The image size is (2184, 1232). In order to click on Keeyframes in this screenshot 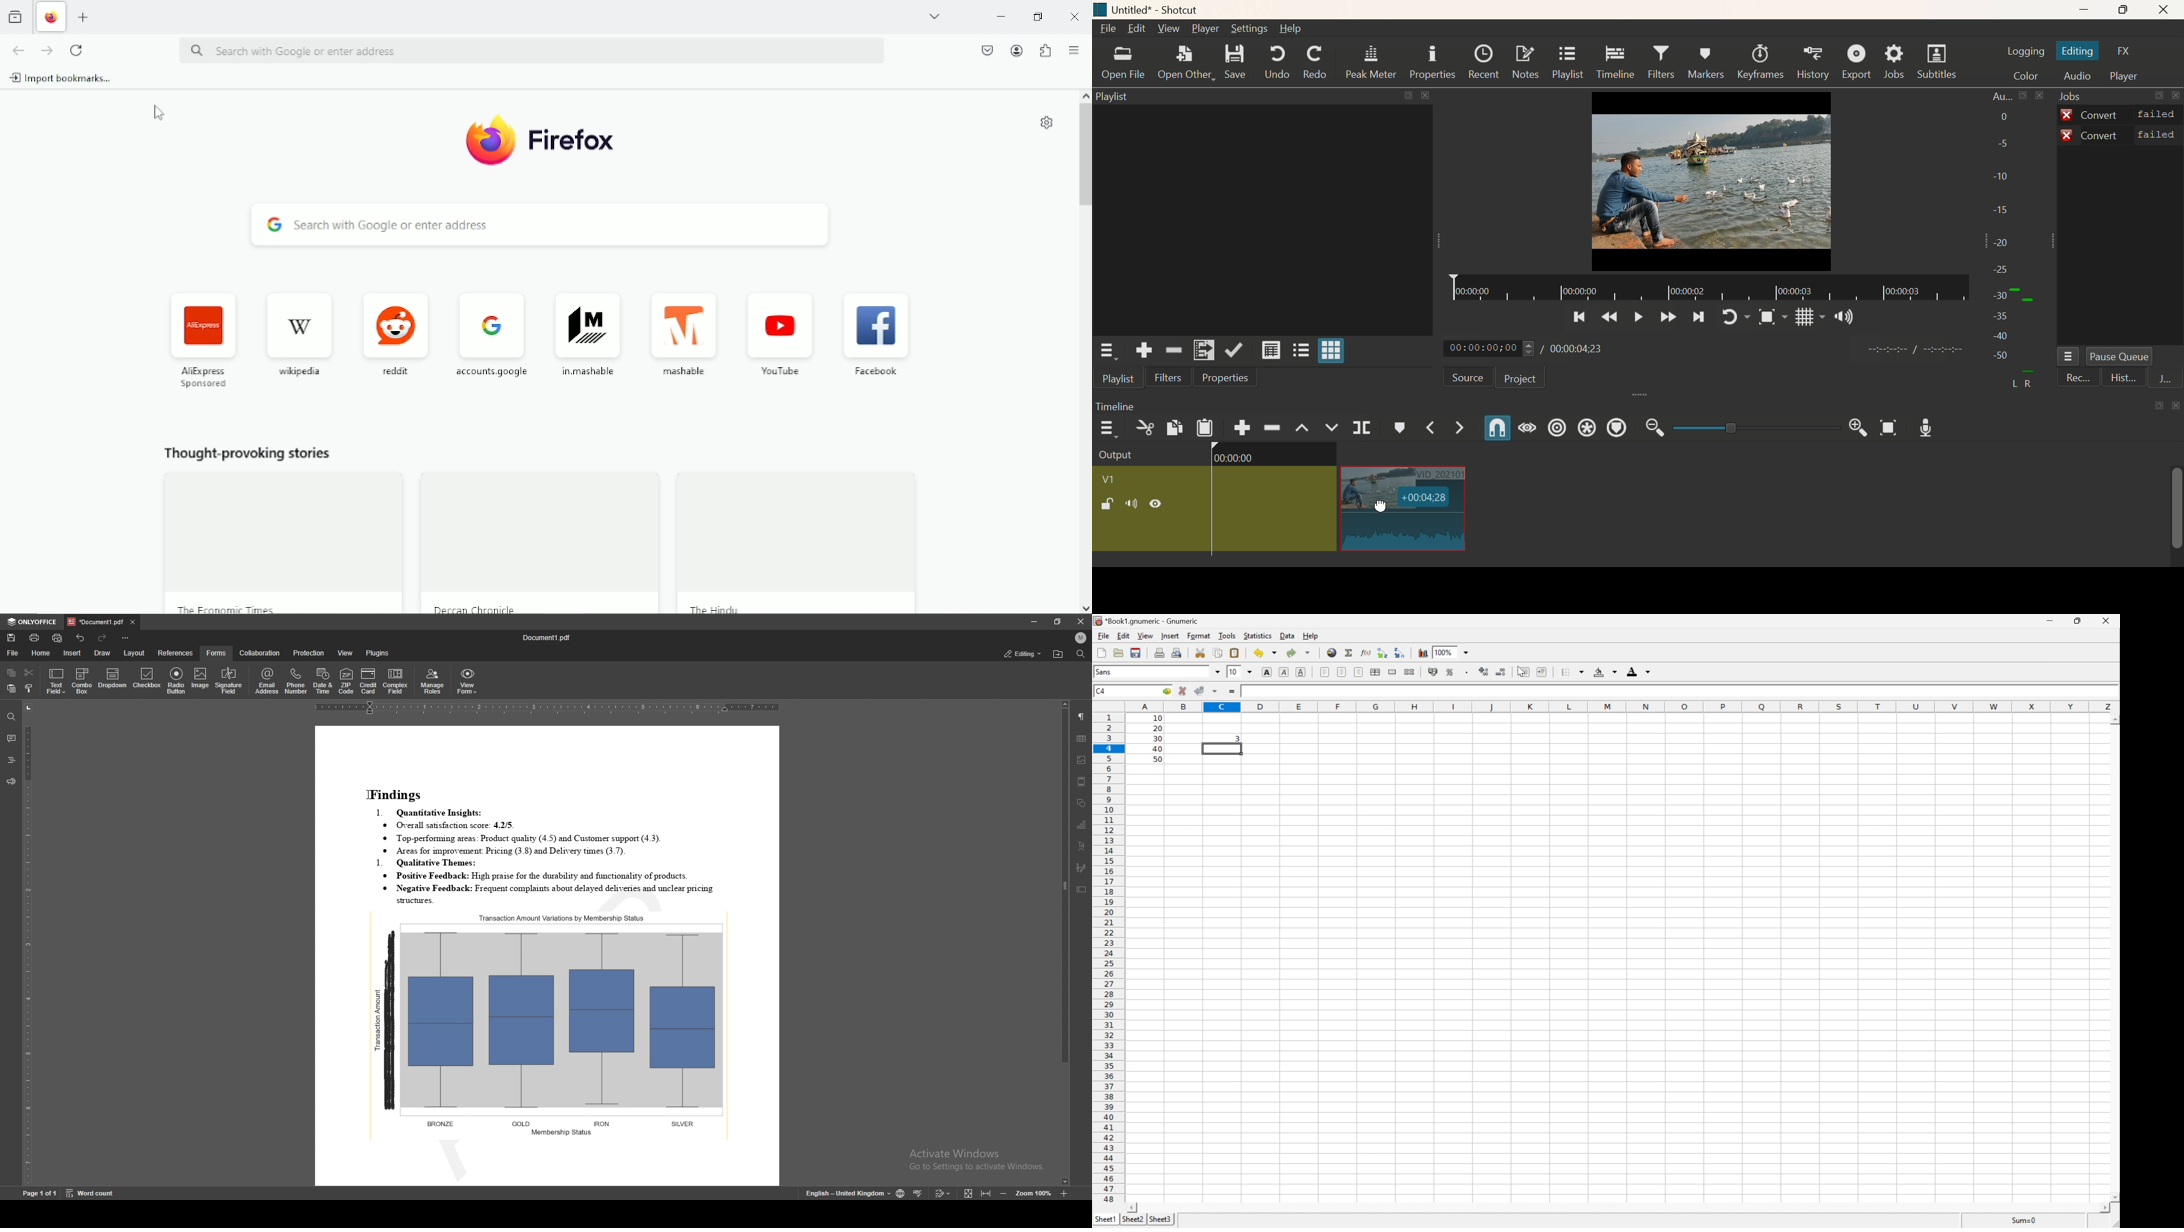, I will do `click(1763, 63)`.